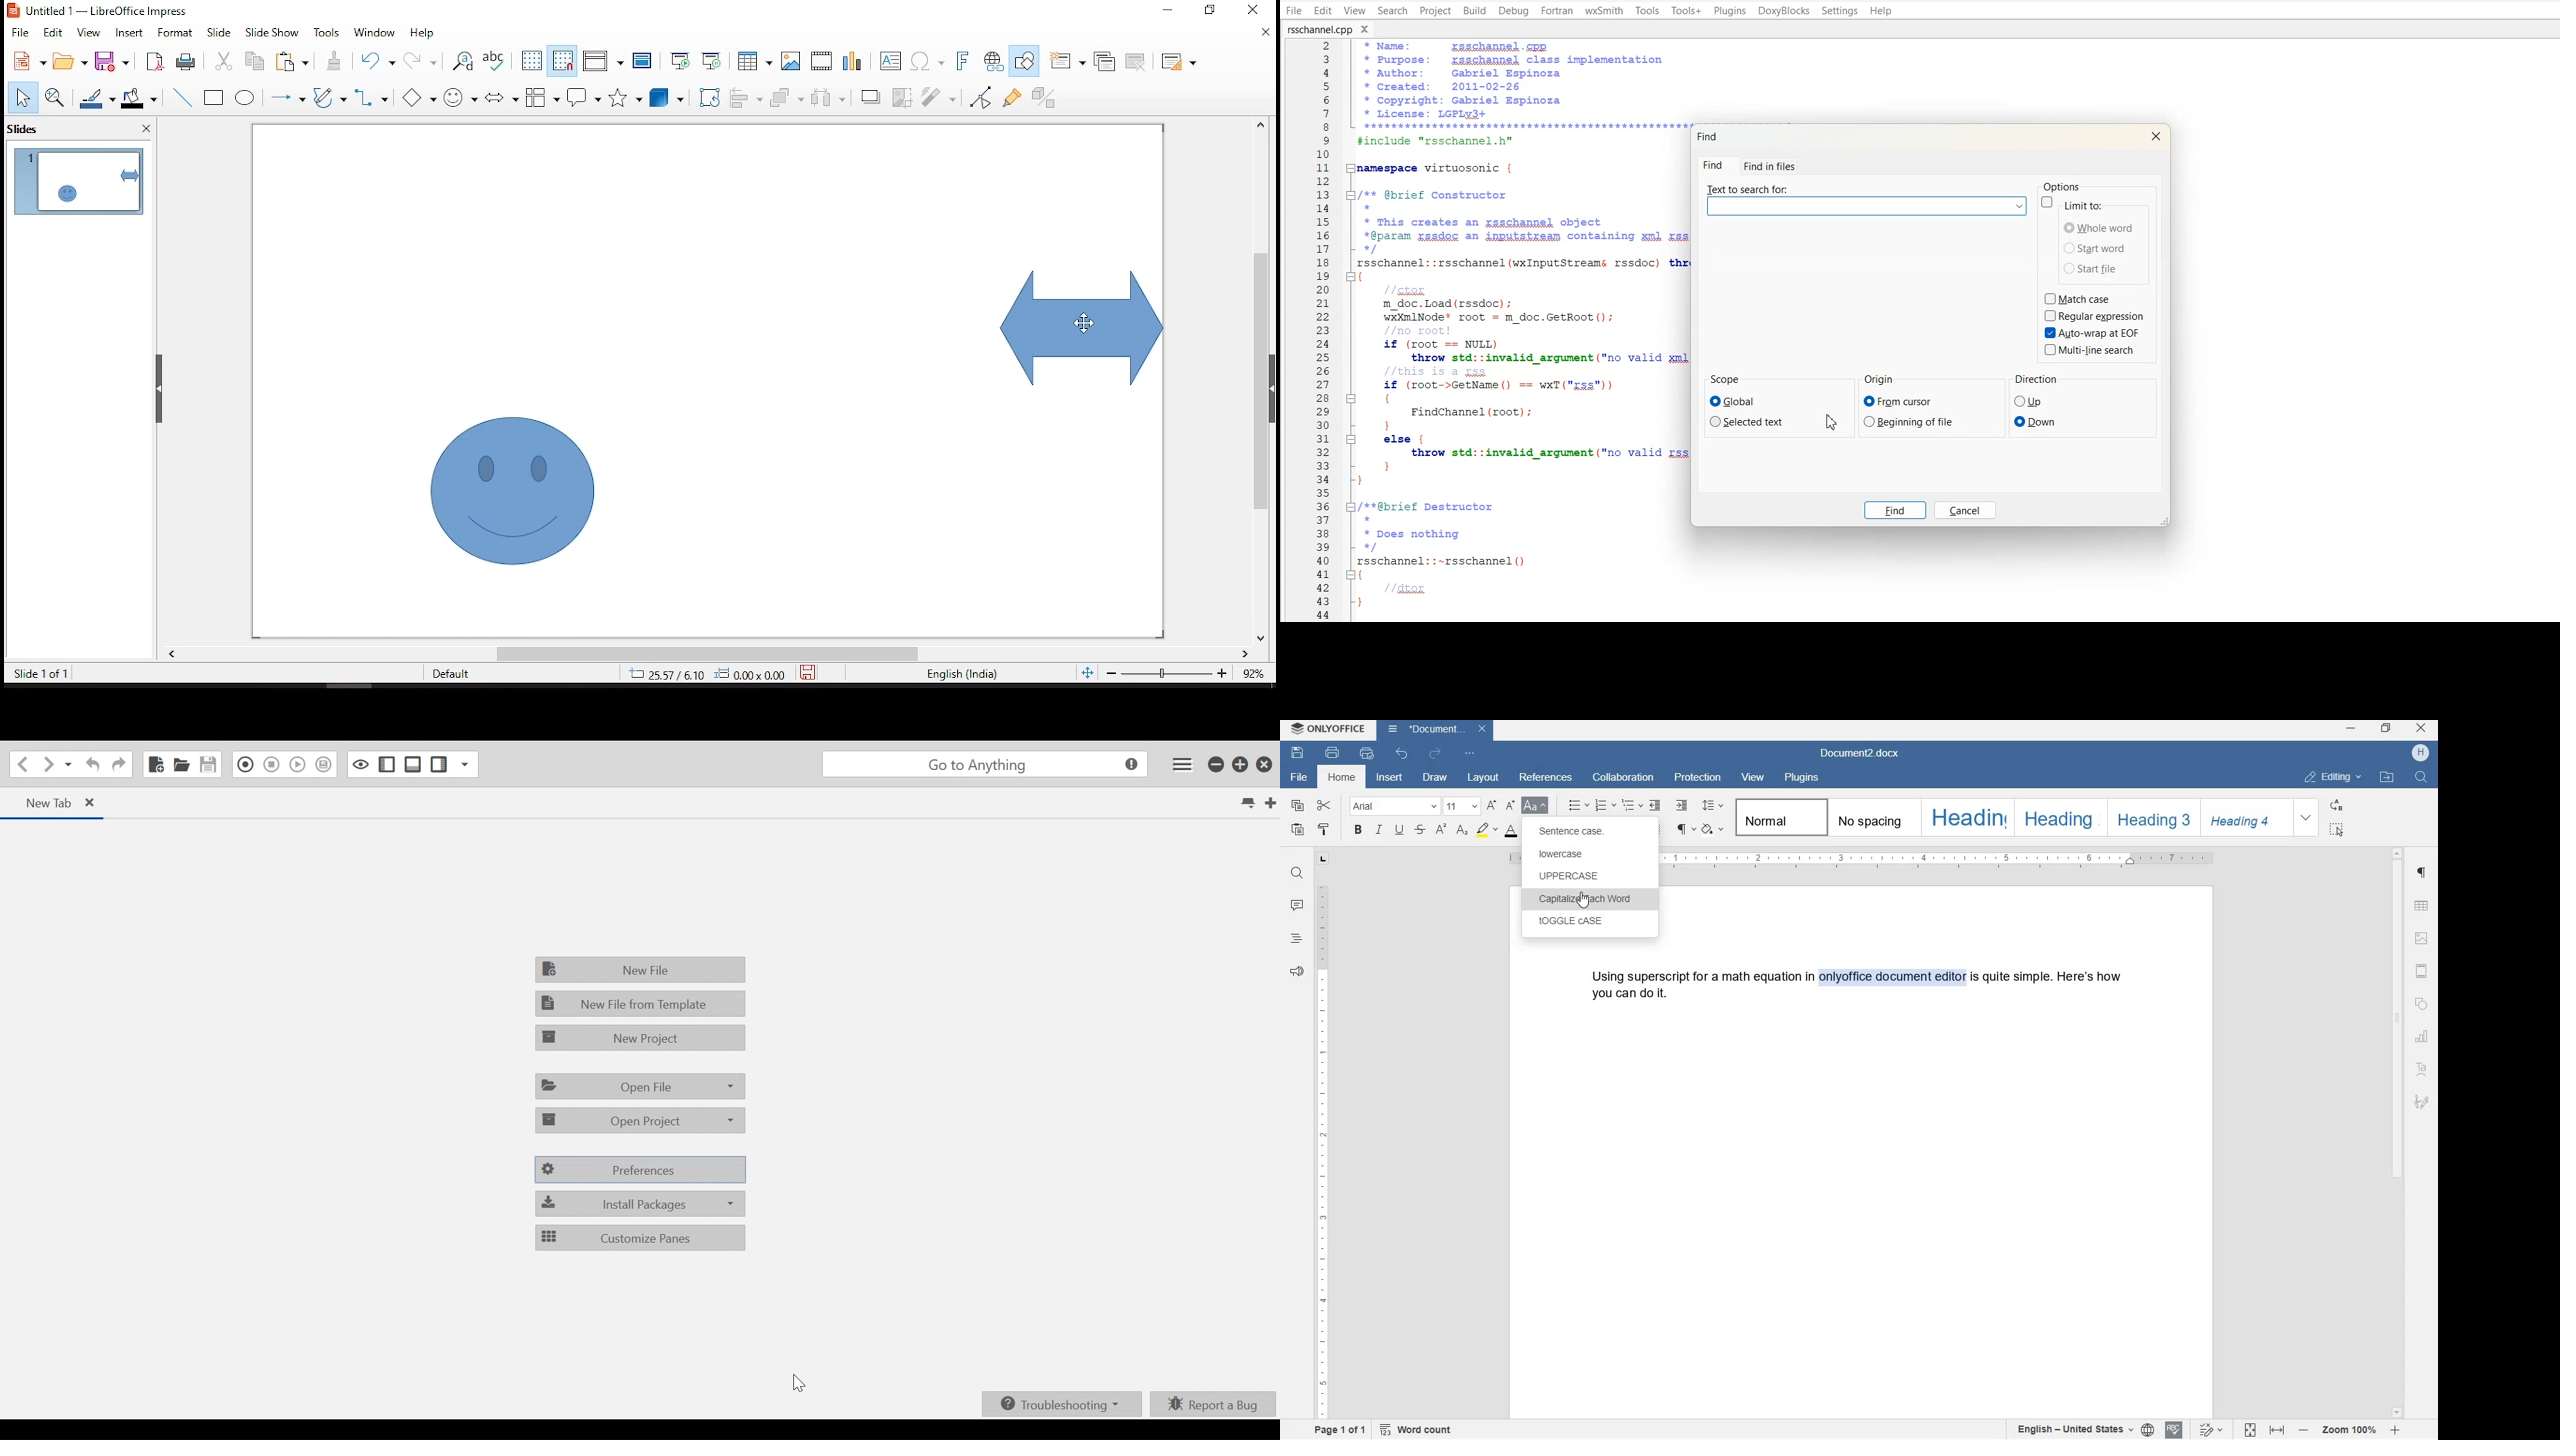 The height and width of the screenshot is (1456, 2576). Describe the element at coordinates (543, 97) in the screenshot. I see `flowchart` at that location.